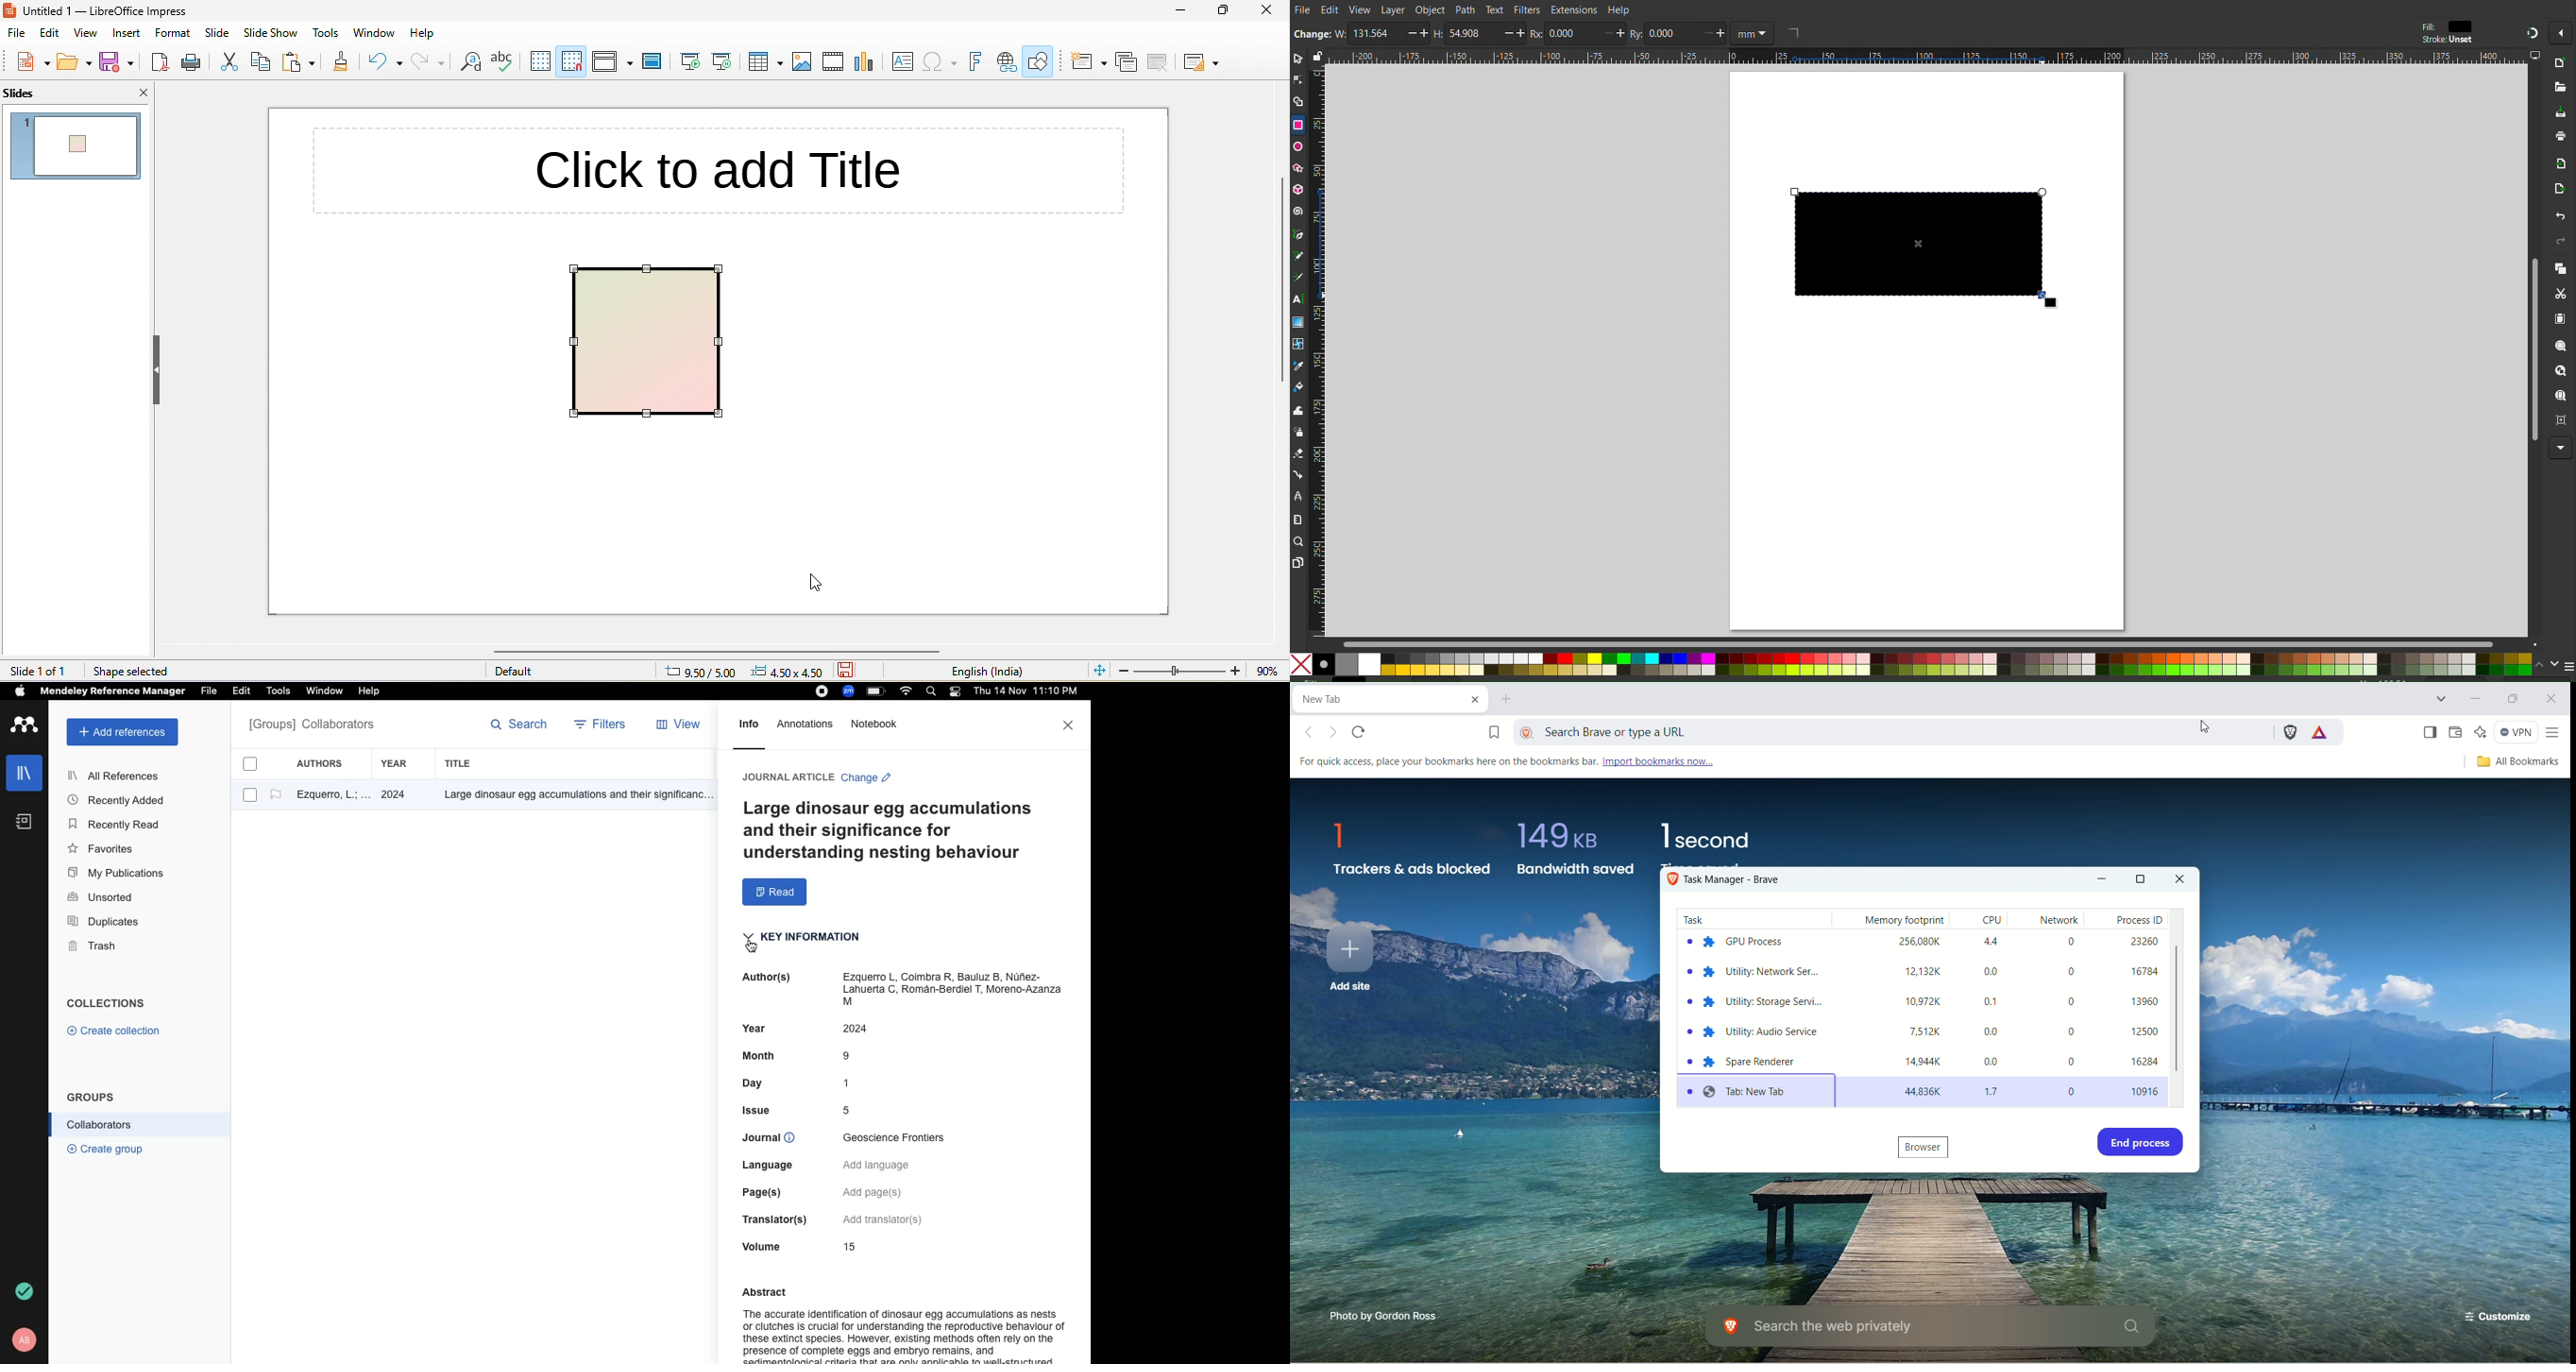 Image resolution: width=2576 pixels, height=1372 pixels. What do you see at coordinates (27, 1340) in the screenshot?
I see `profile` at bounding box center [27, 1340].